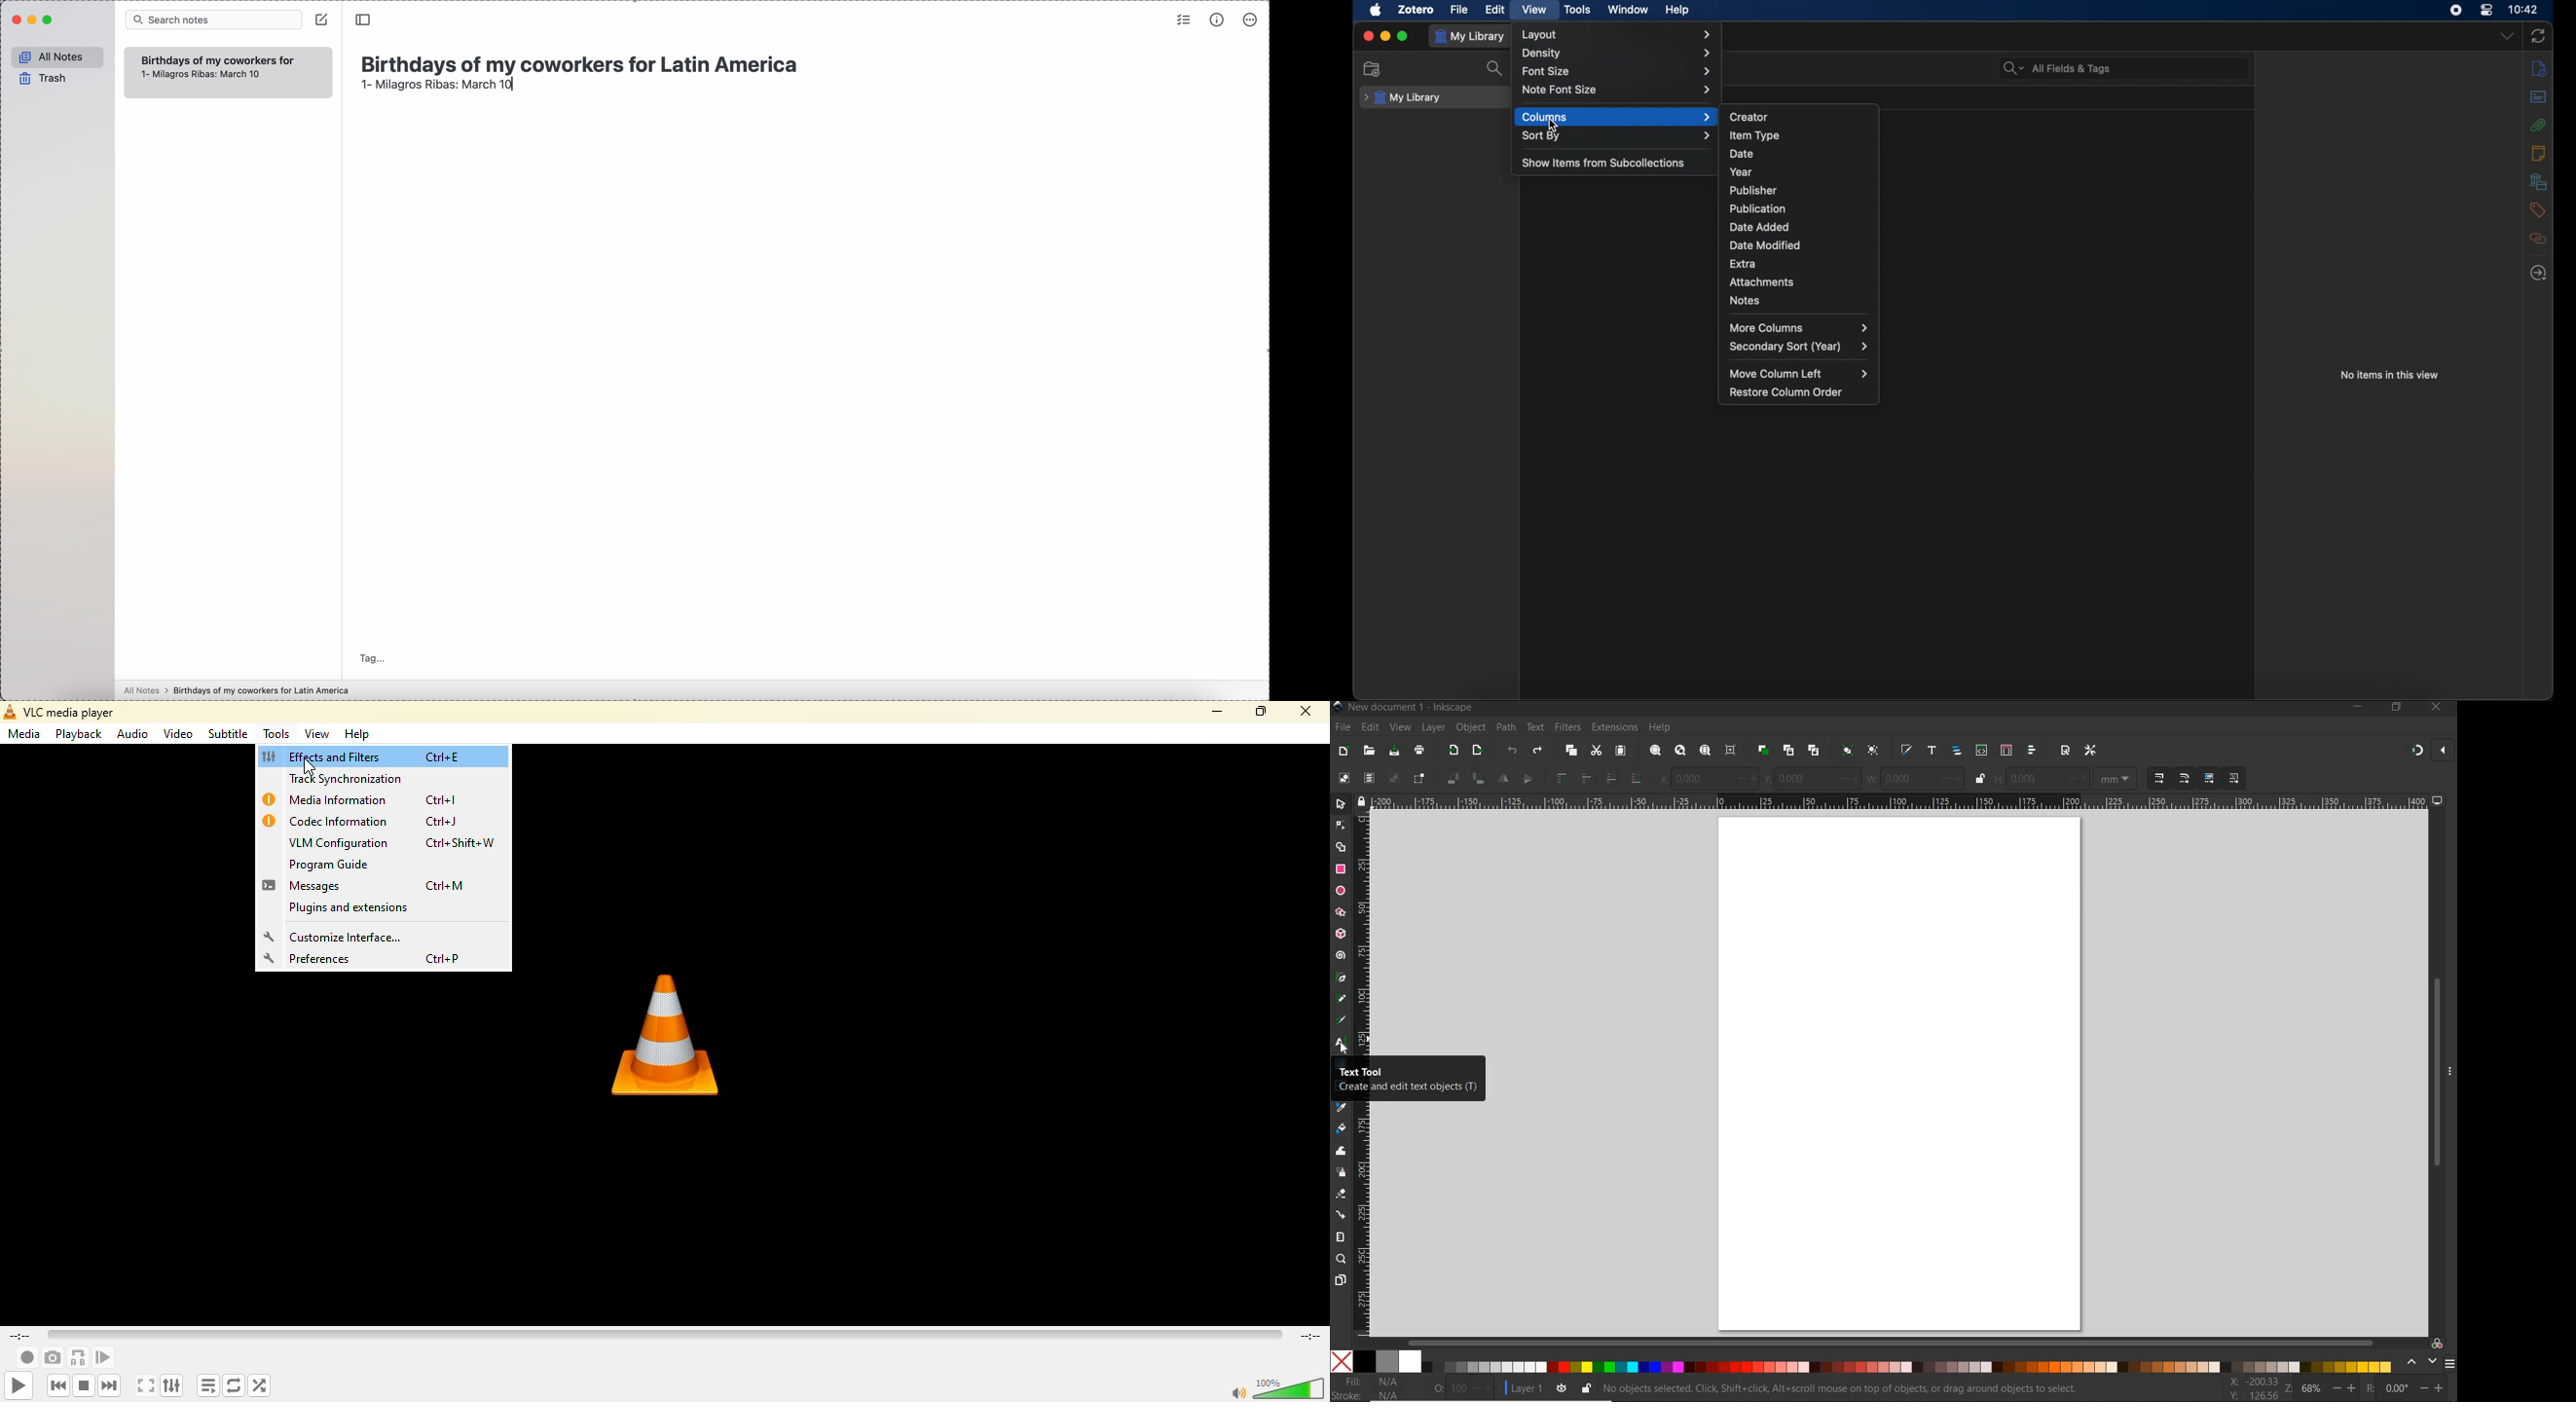  Describe the element at coordinates (2253, 1388) in the screenshot. I see `cursor coordinates` at that location.